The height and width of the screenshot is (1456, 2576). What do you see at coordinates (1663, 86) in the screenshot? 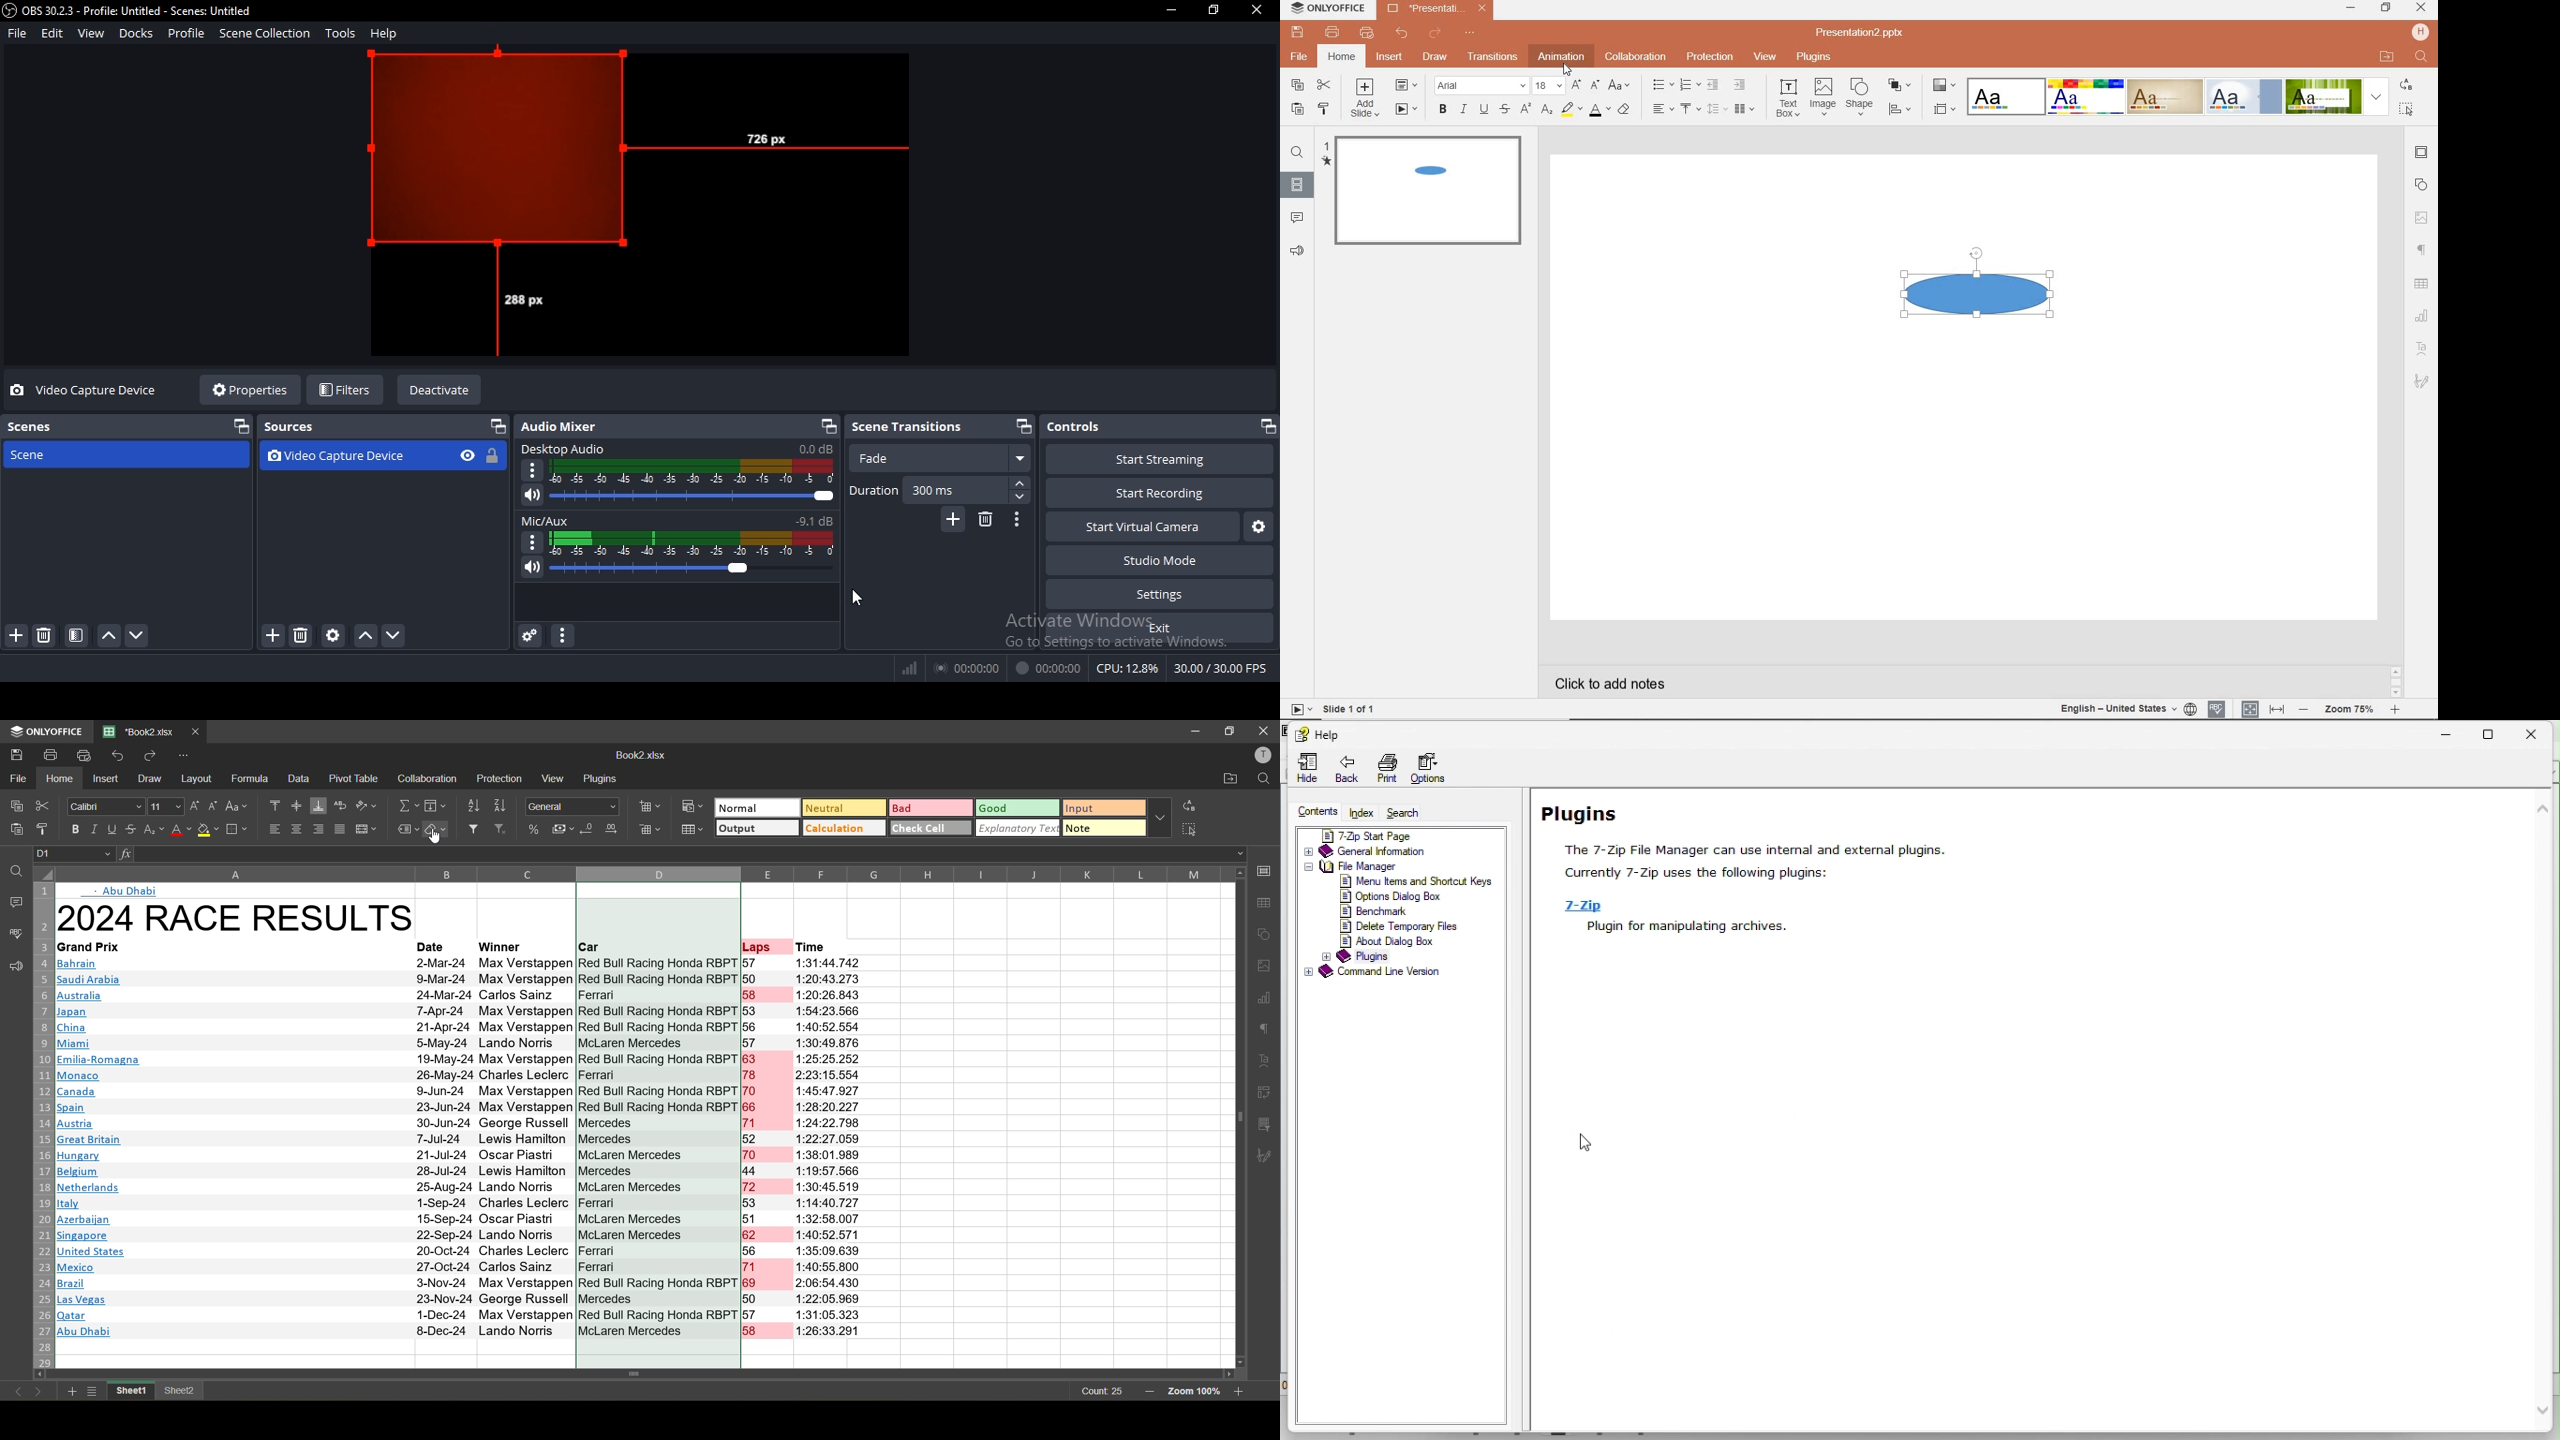
I see `BULLETS` at bounding box center [1663, 86].